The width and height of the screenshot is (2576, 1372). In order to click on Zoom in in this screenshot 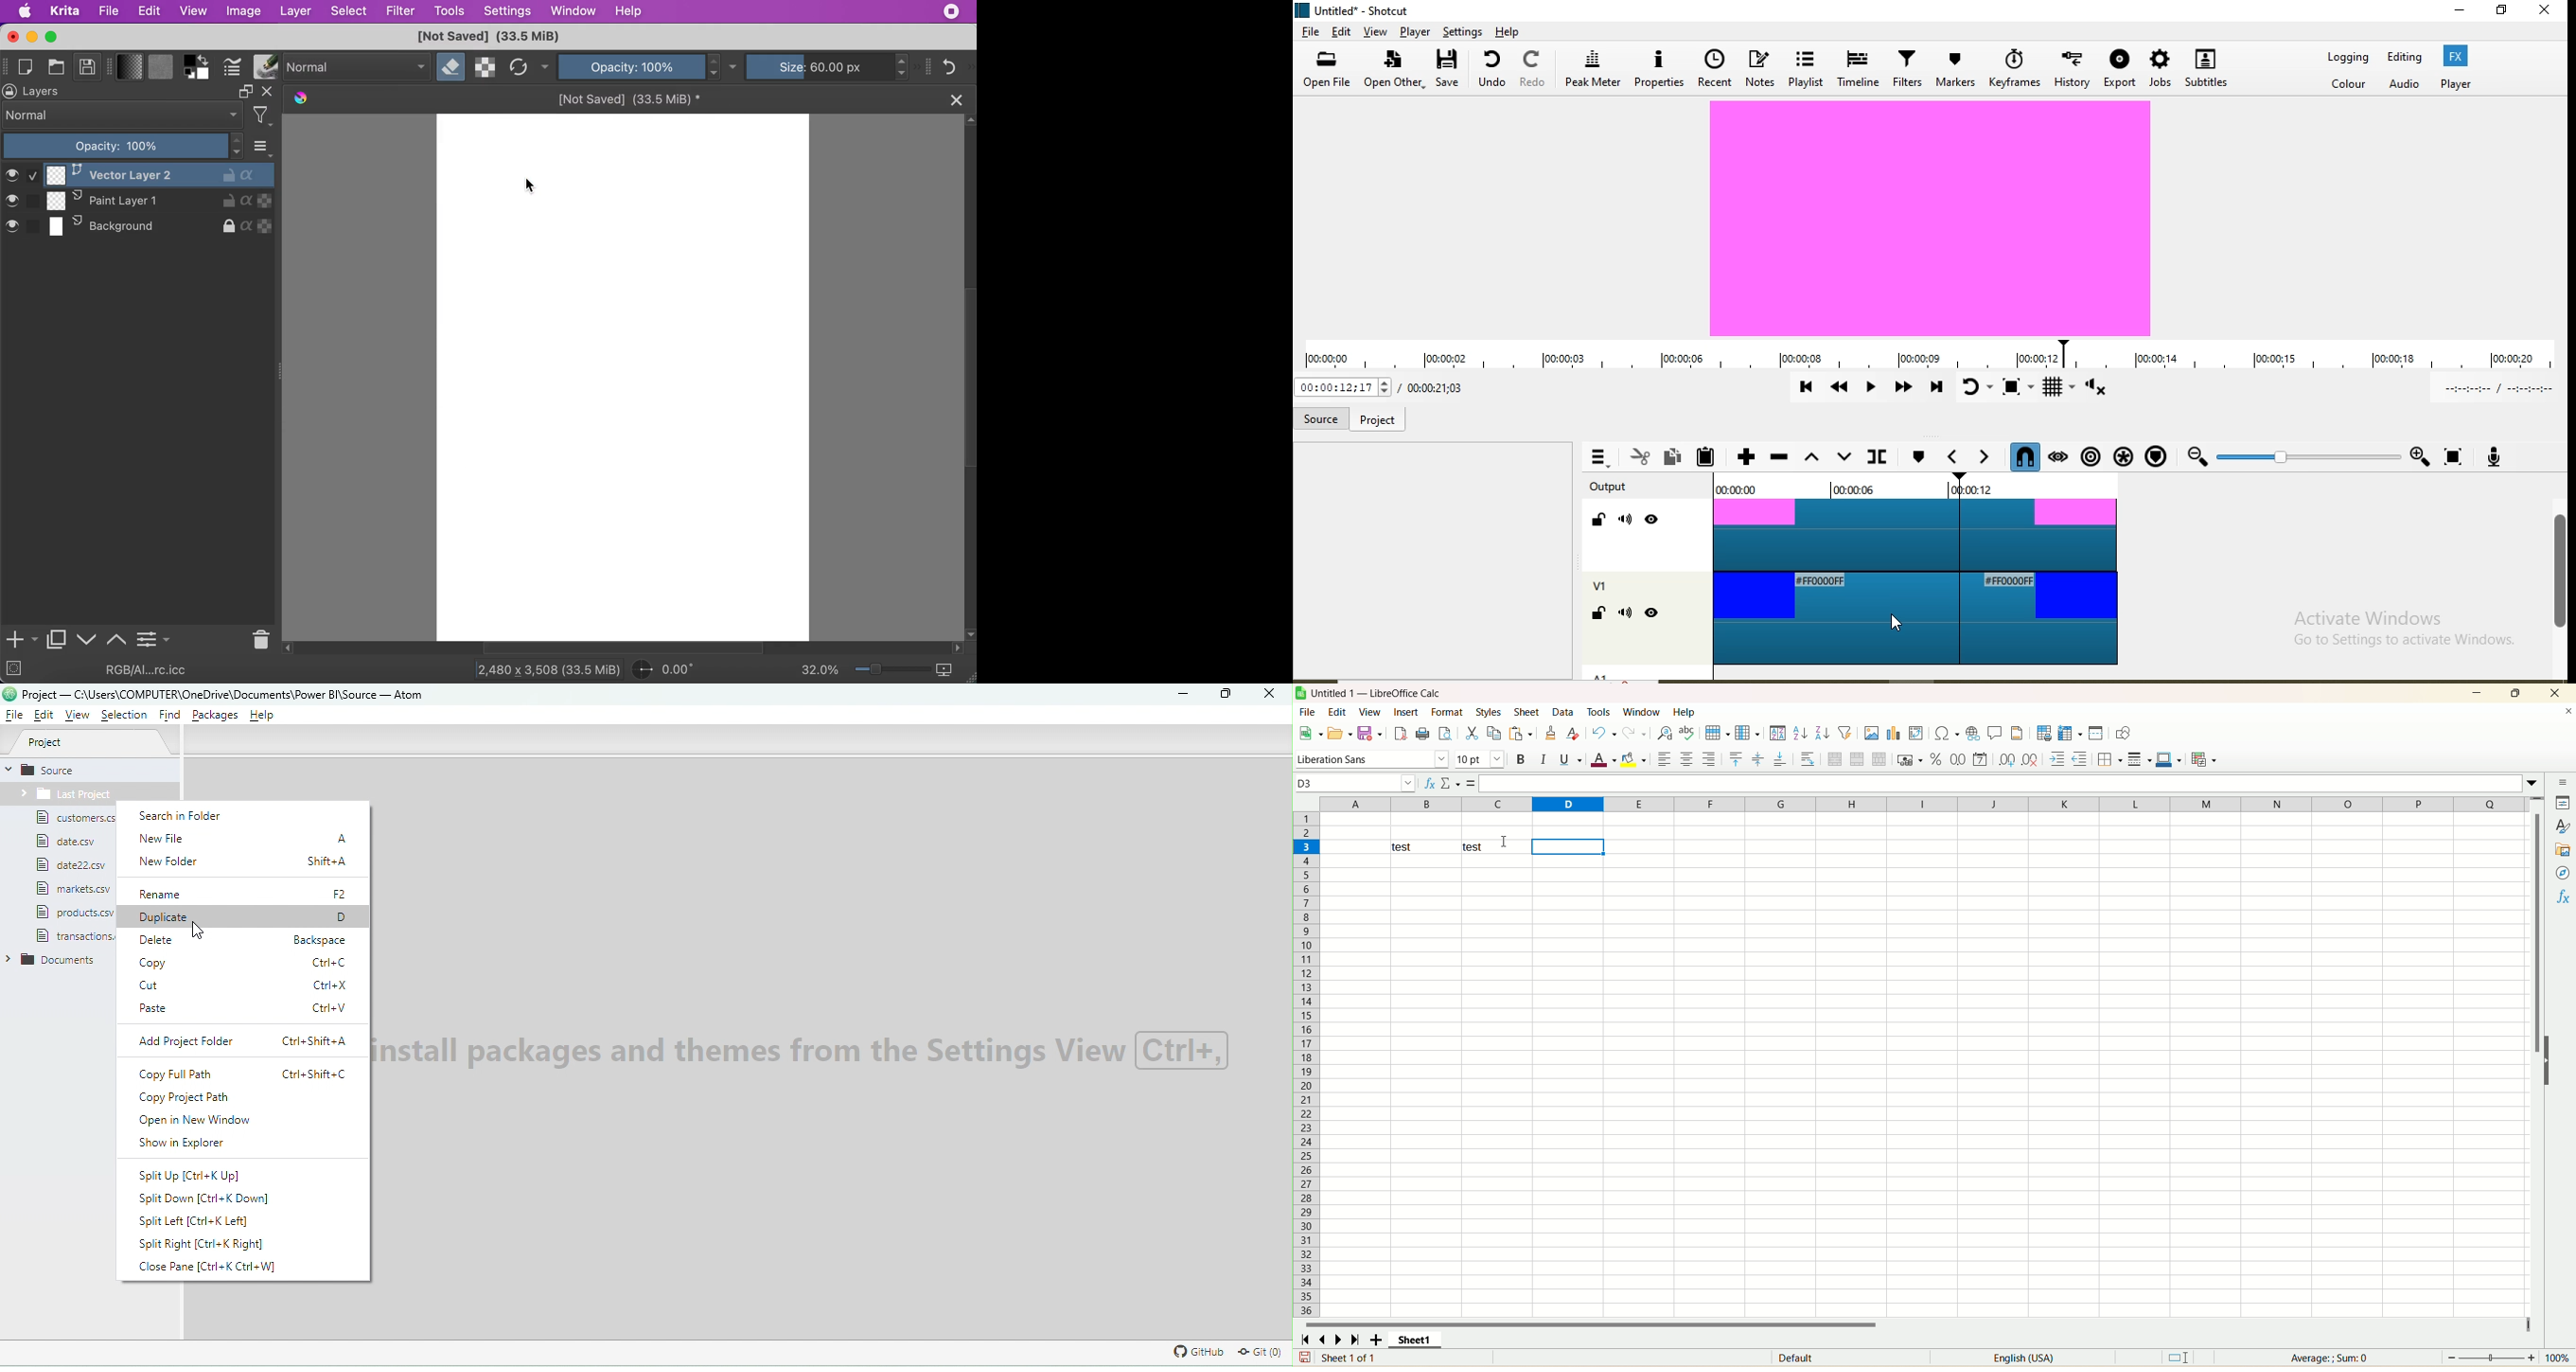, I will do `click(2532, 1358)`.